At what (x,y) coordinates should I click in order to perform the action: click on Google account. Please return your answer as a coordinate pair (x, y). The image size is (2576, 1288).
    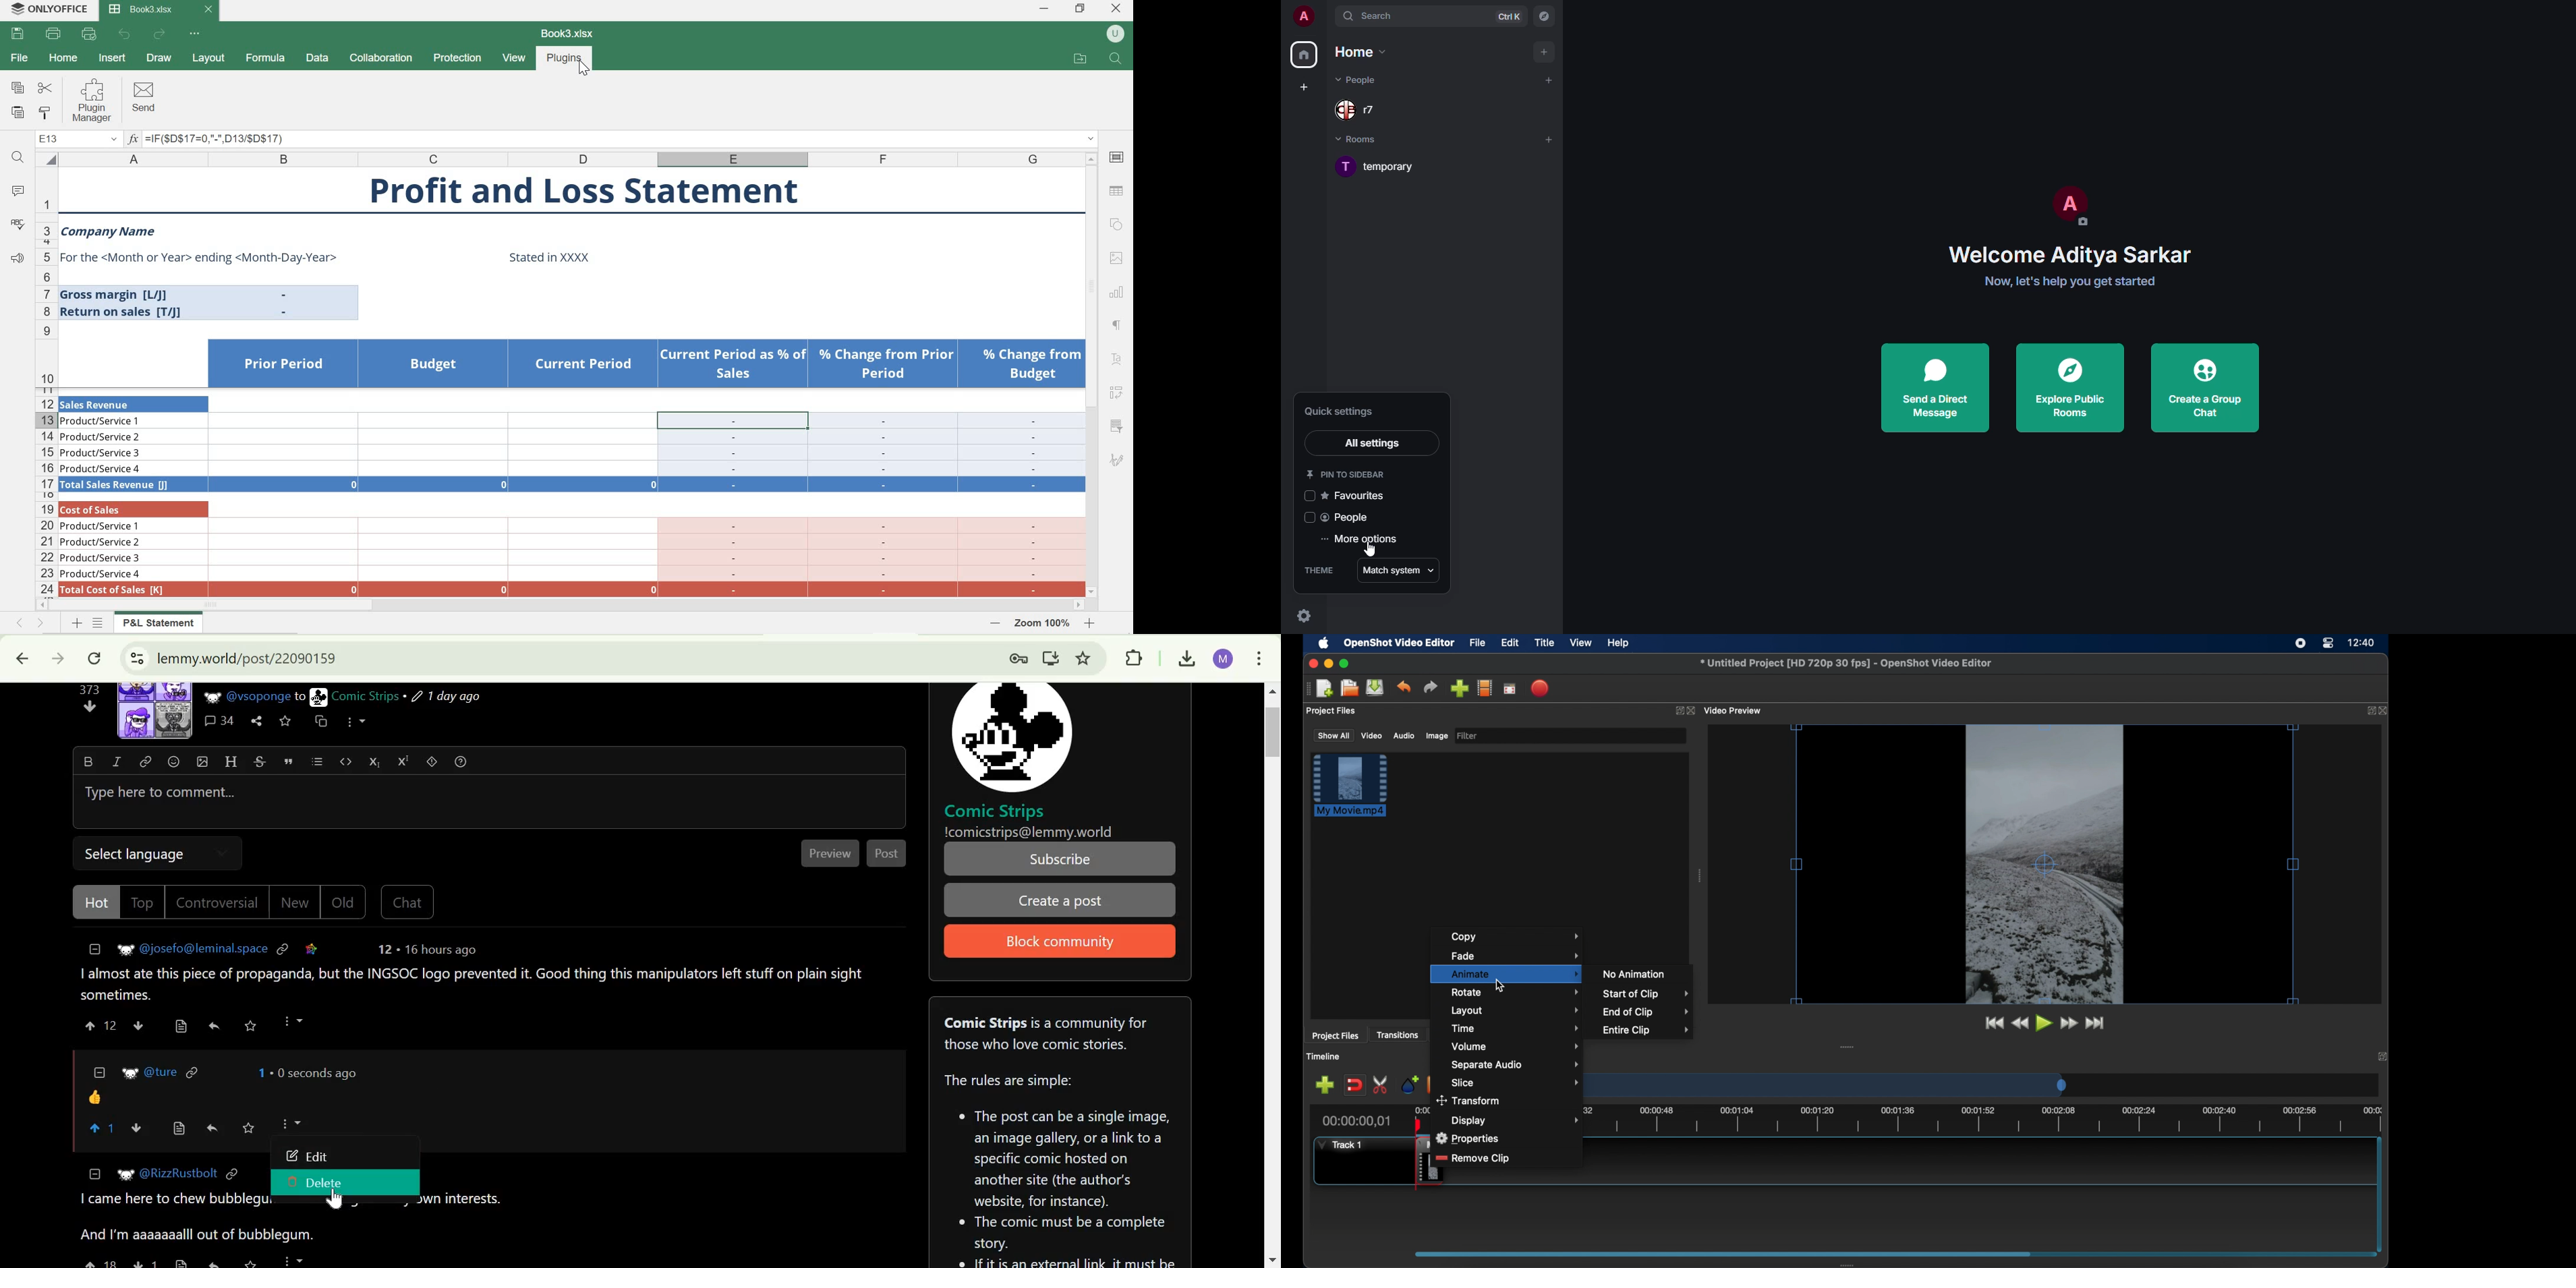
    Looking at the image, I should click on (1223, 657).